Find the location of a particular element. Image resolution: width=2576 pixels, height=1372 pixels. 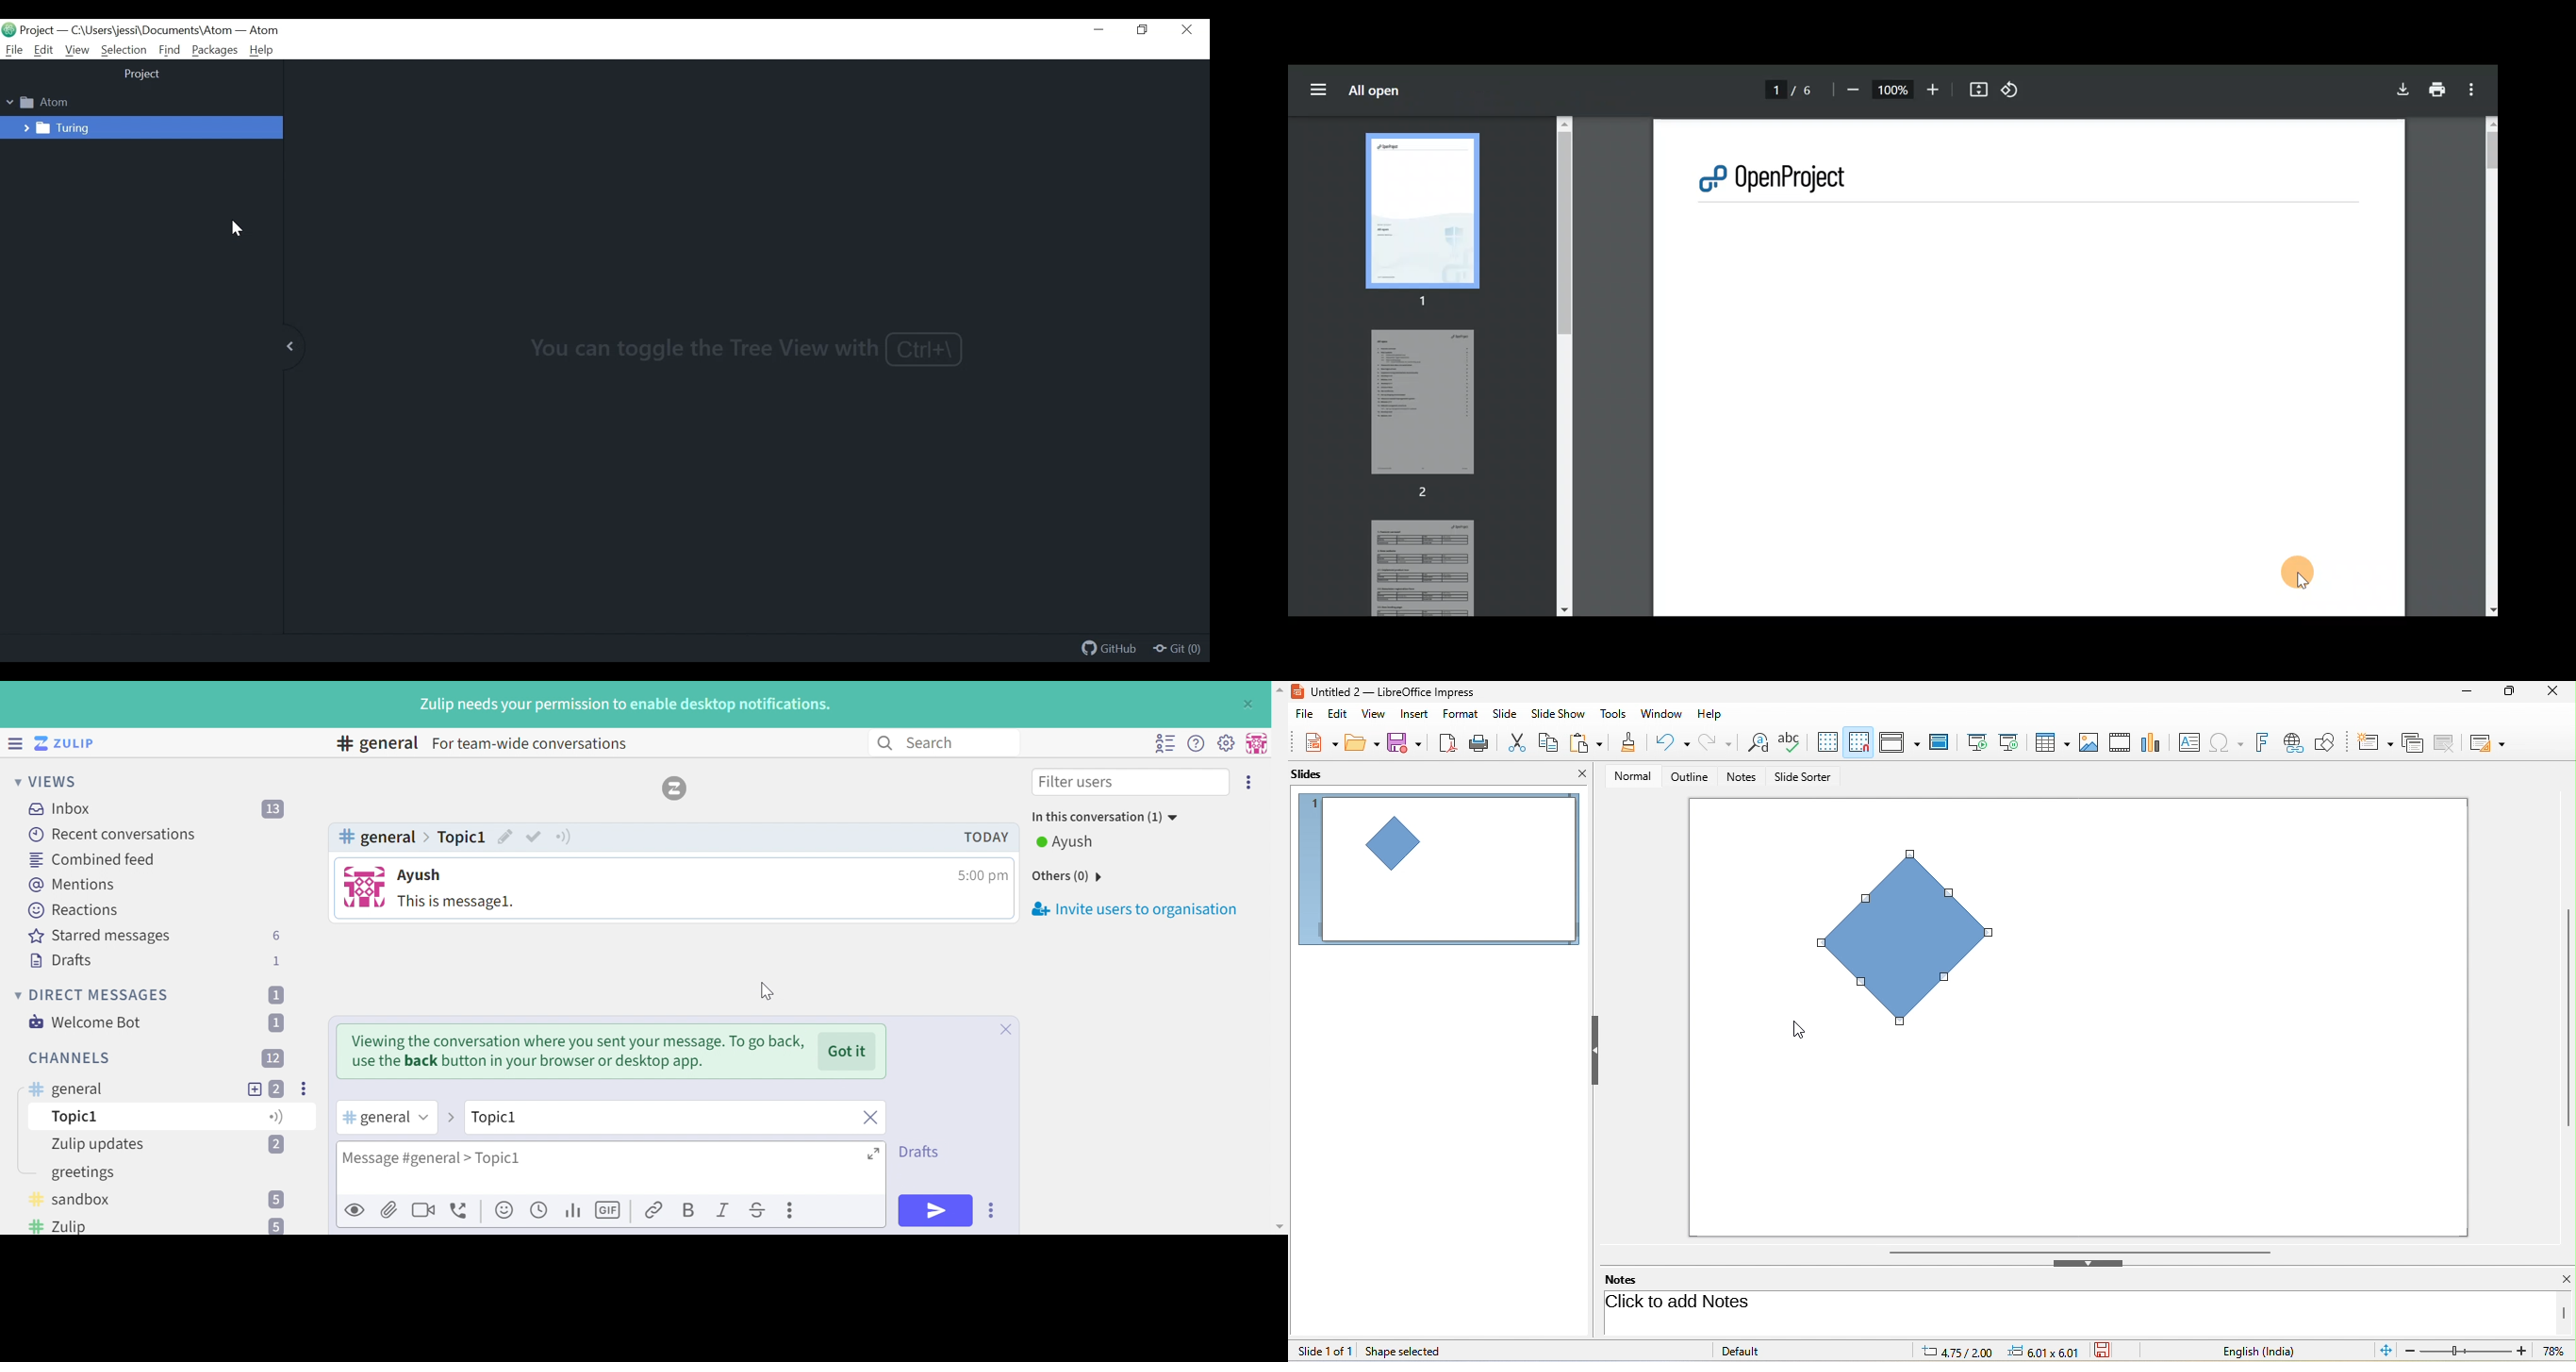

Search is located at coordinates (936, 742).